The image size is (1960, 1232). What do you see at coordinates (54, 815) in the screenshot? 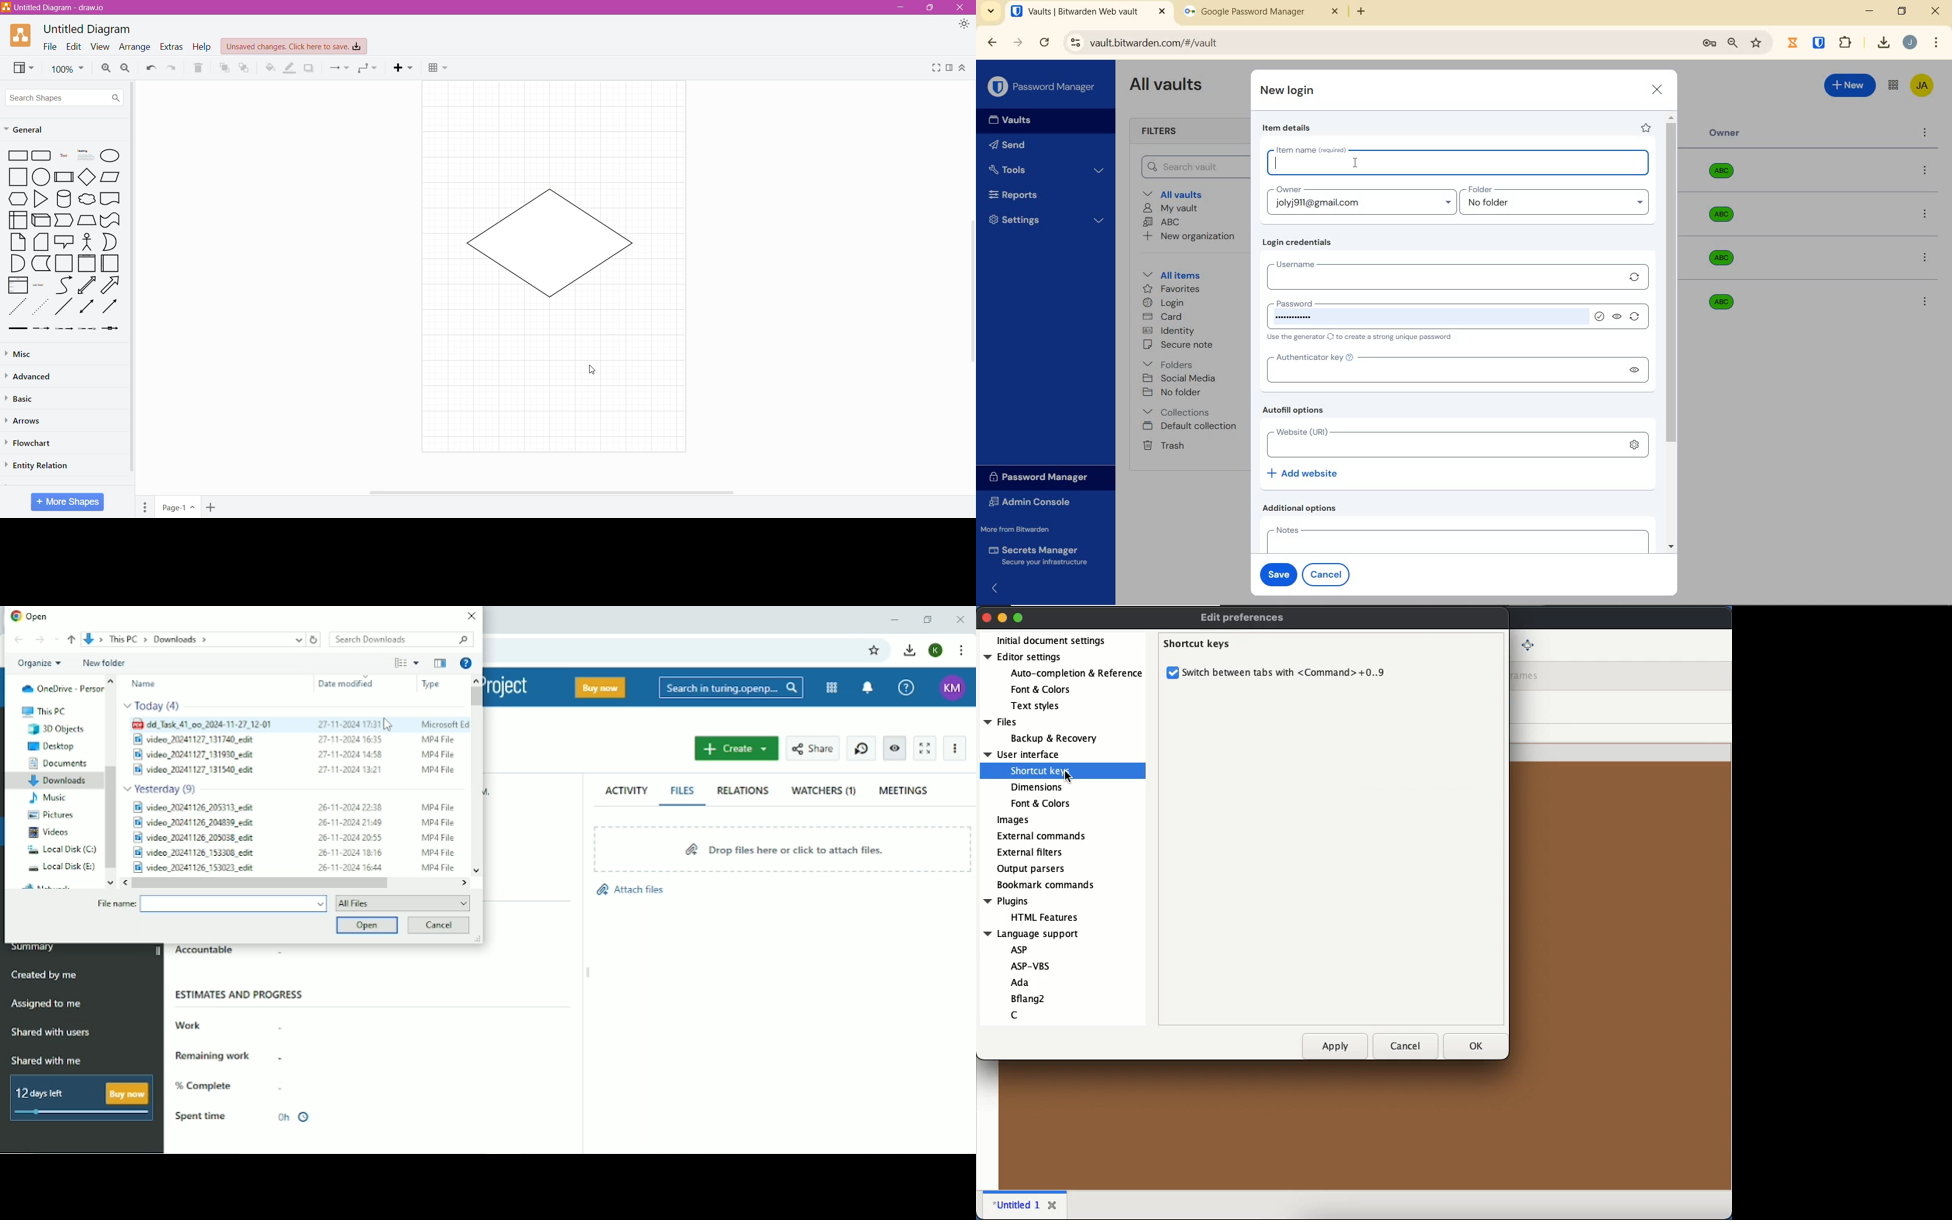
I see `Pictures` at bounding box center [54, 815].